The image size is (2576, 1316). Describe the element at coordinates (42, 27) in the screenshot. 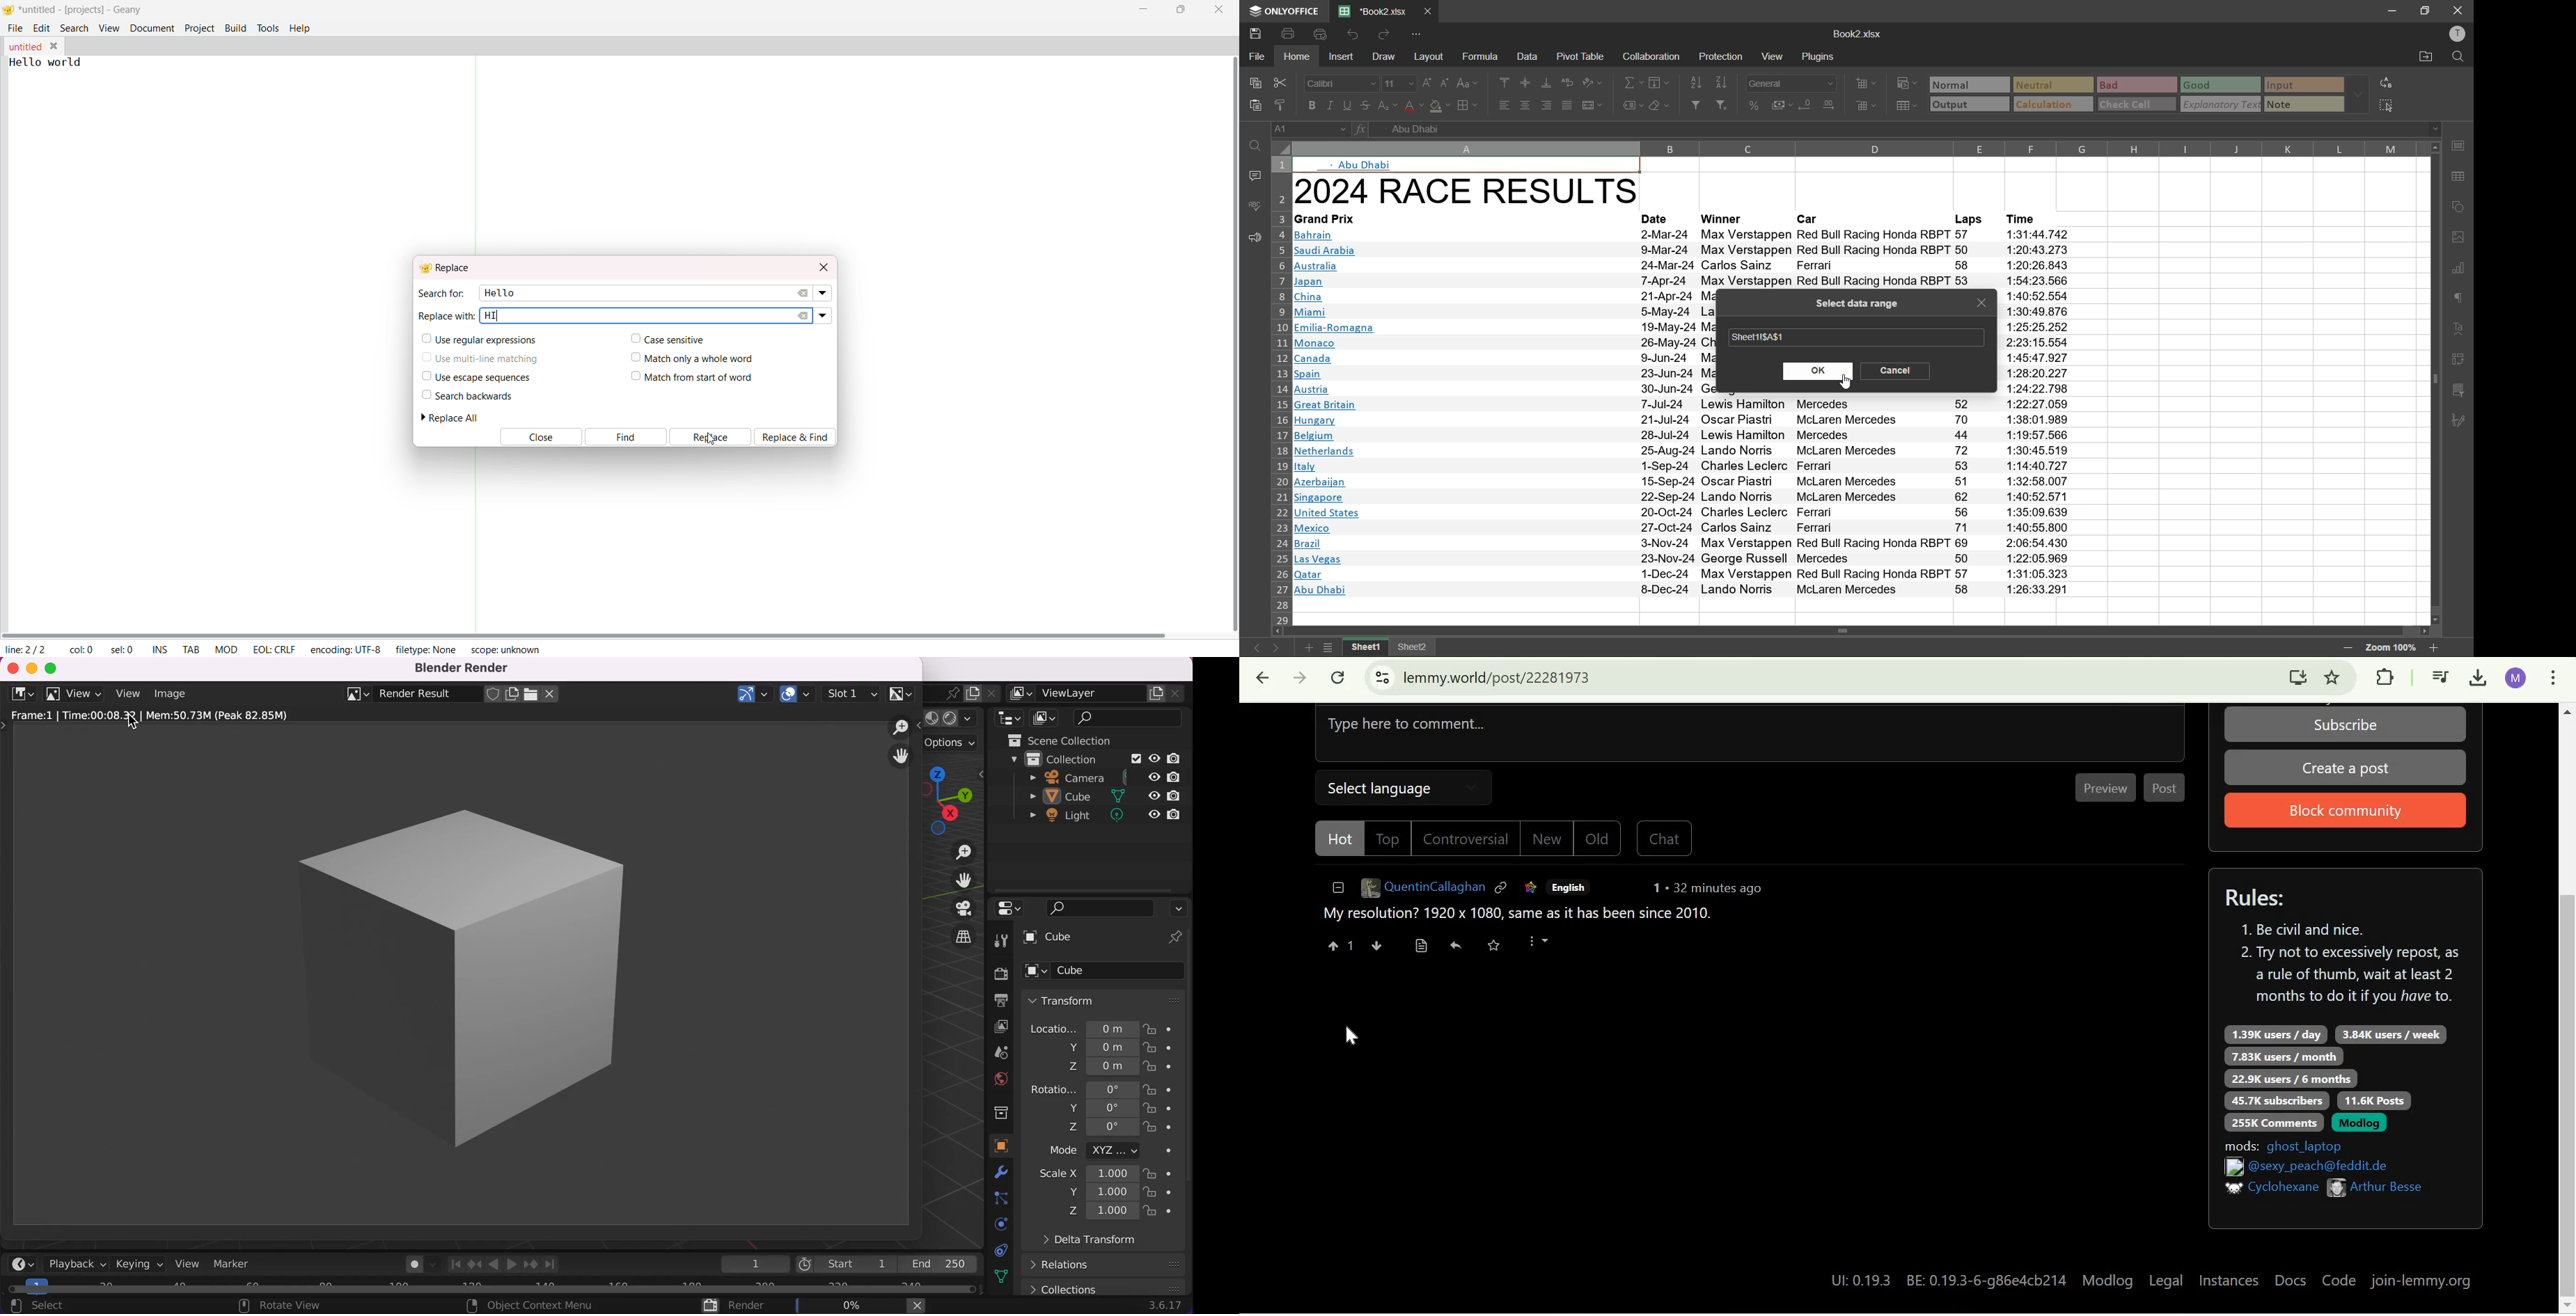

I see `edit` at that location.